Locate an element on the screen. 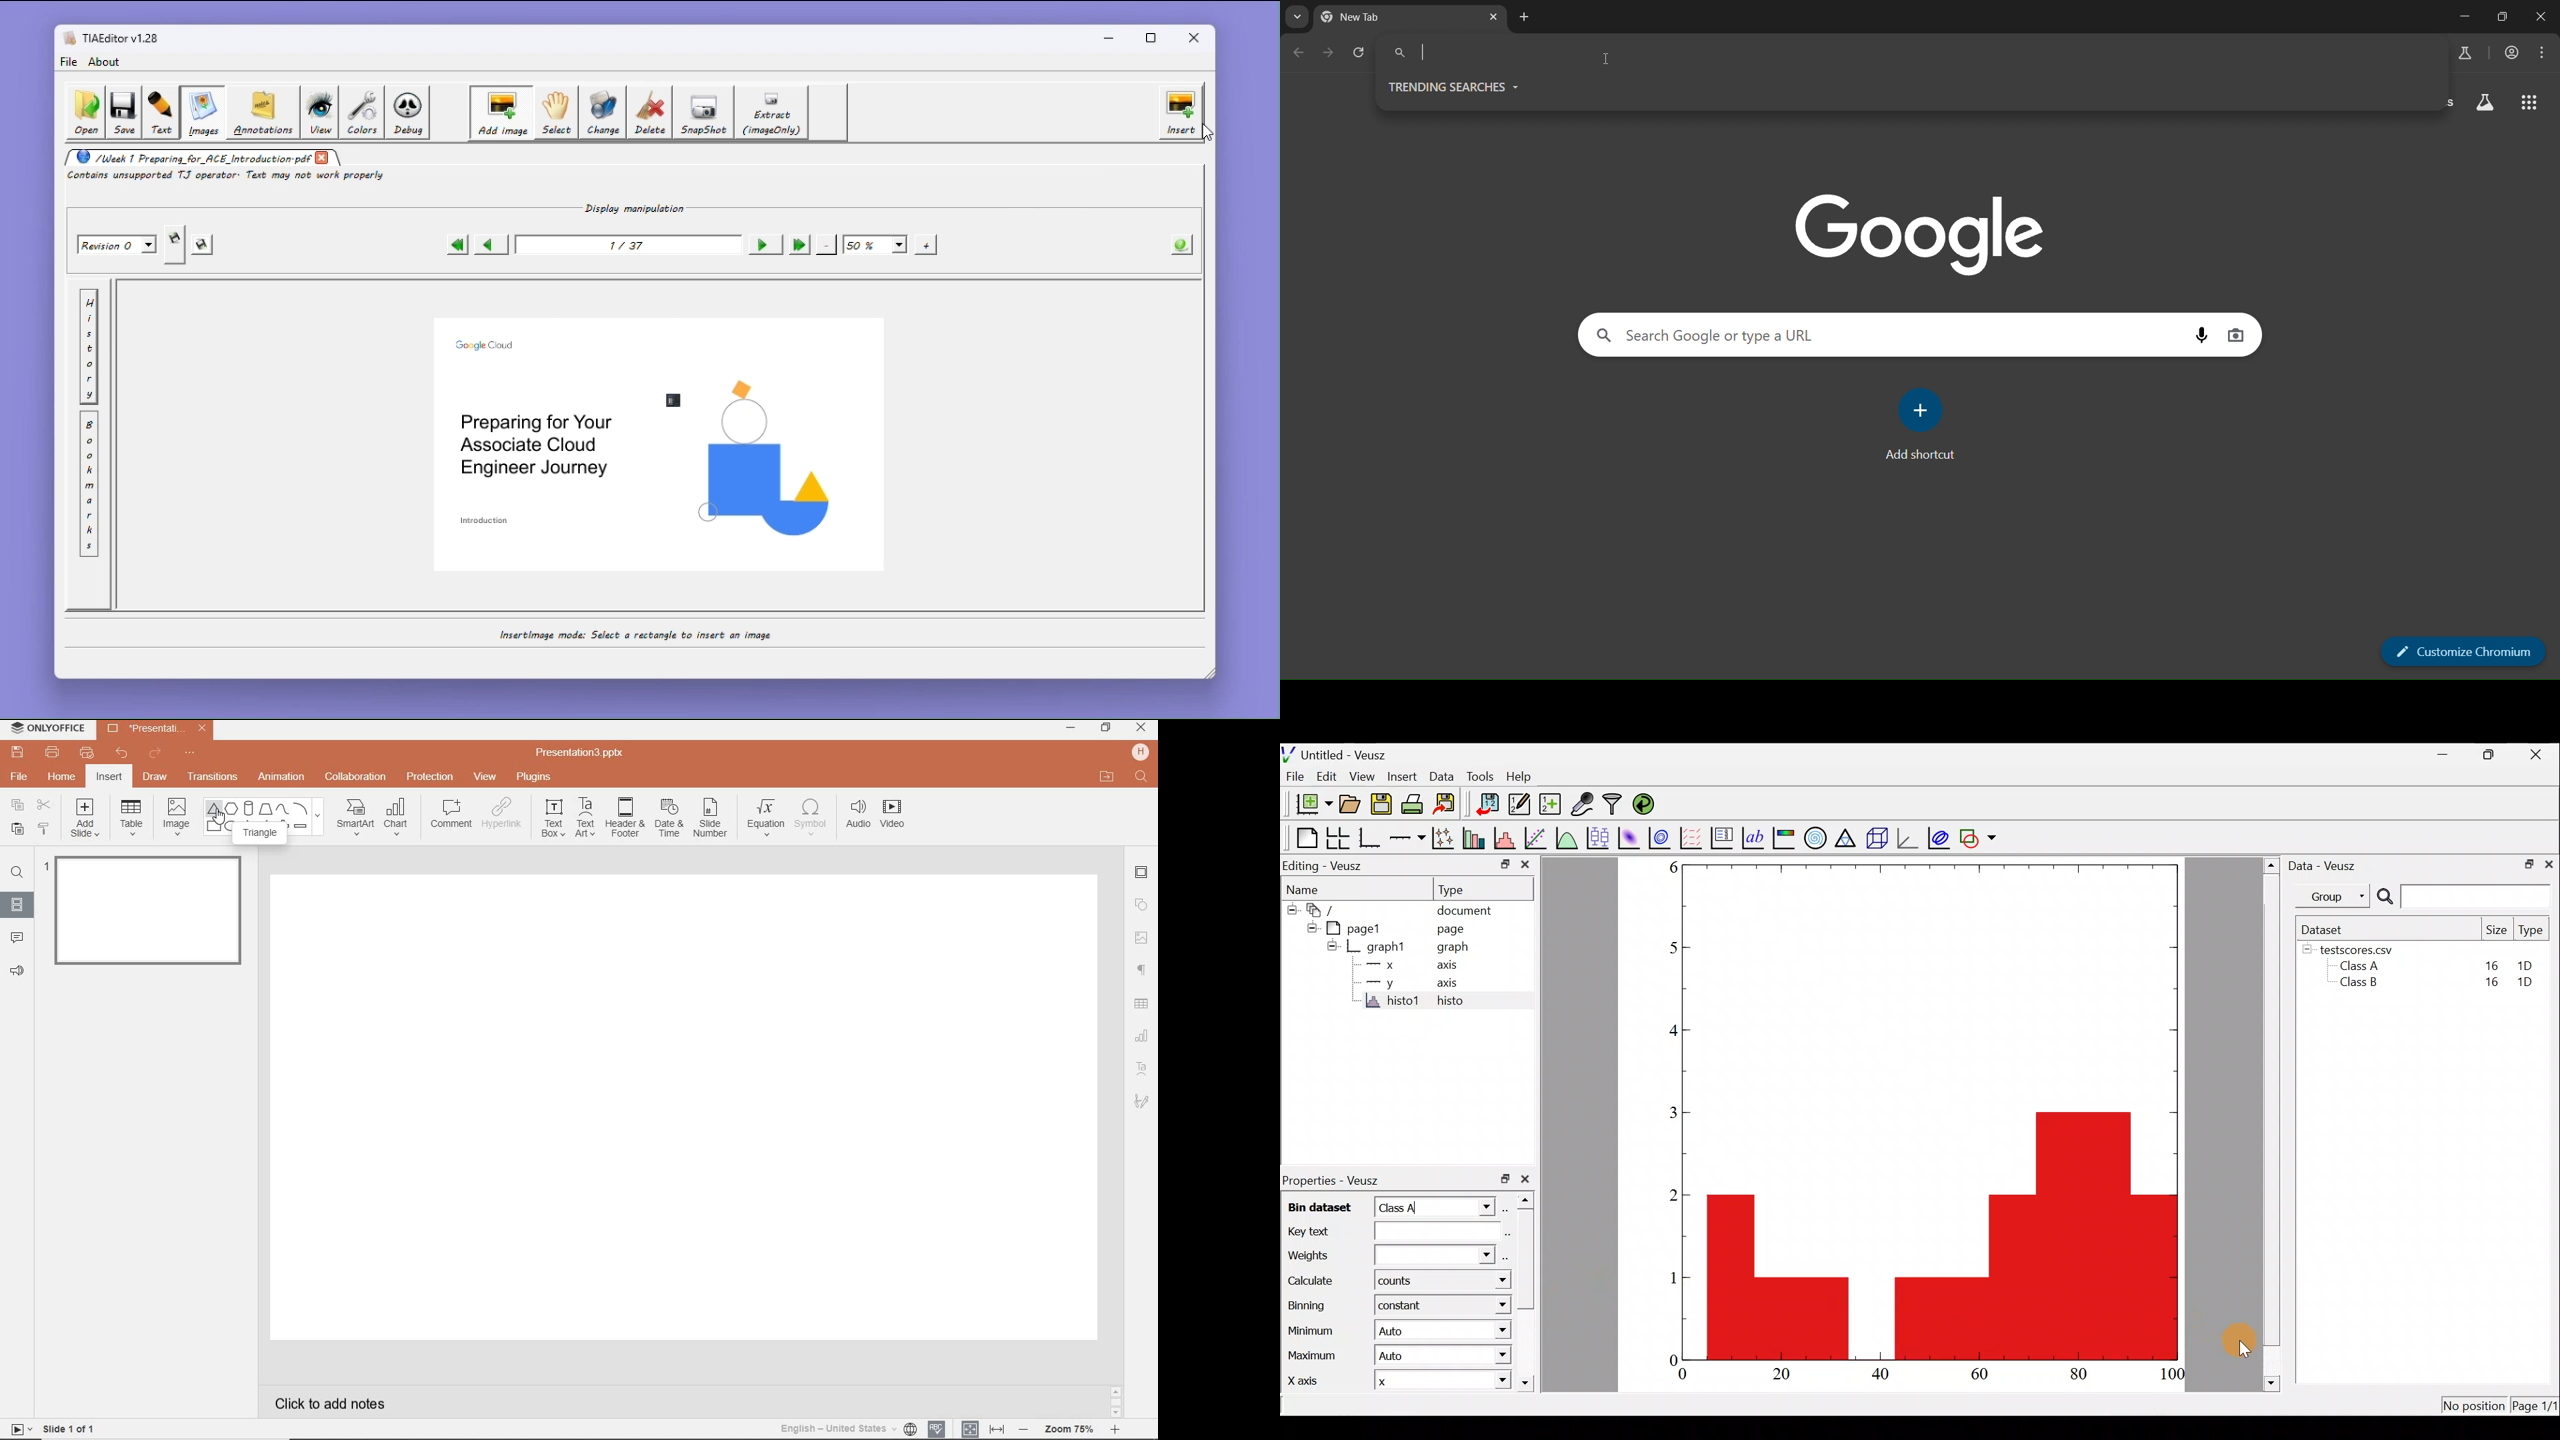 The width and height of the screenshot is (2576, 1456). SLIDES is located at coordinates (18, 905).